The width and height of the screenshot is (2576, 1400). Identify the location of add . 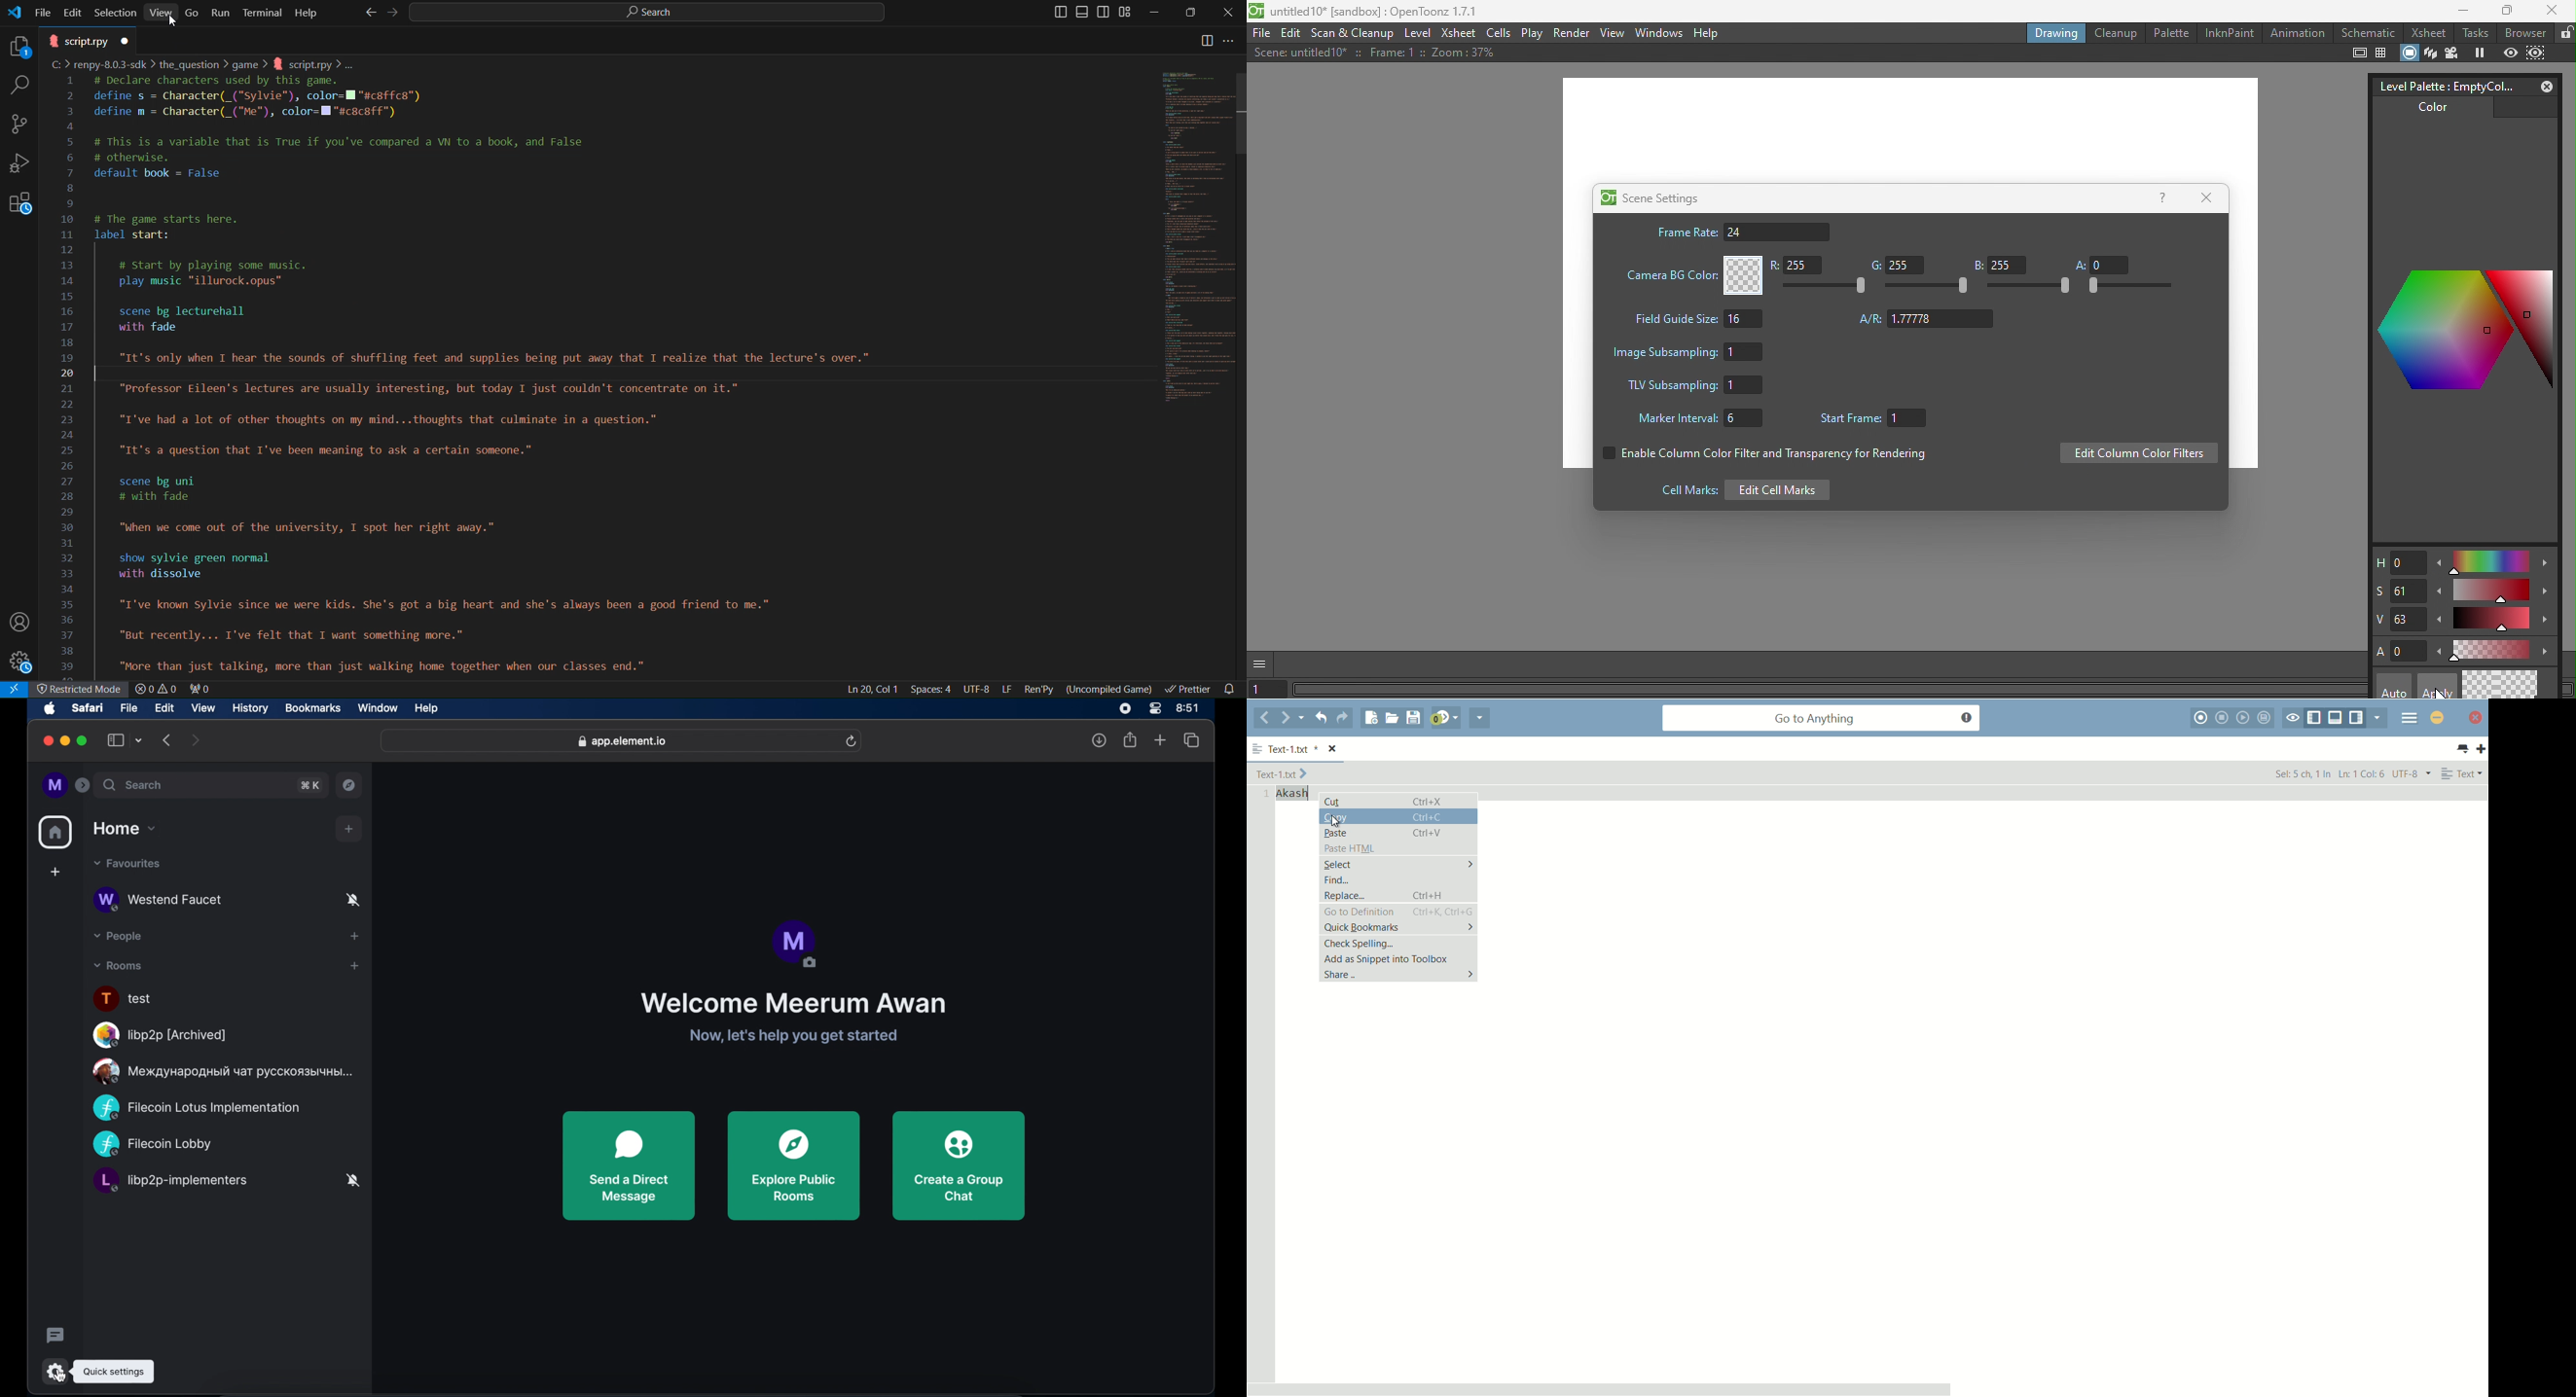
(358, 935).